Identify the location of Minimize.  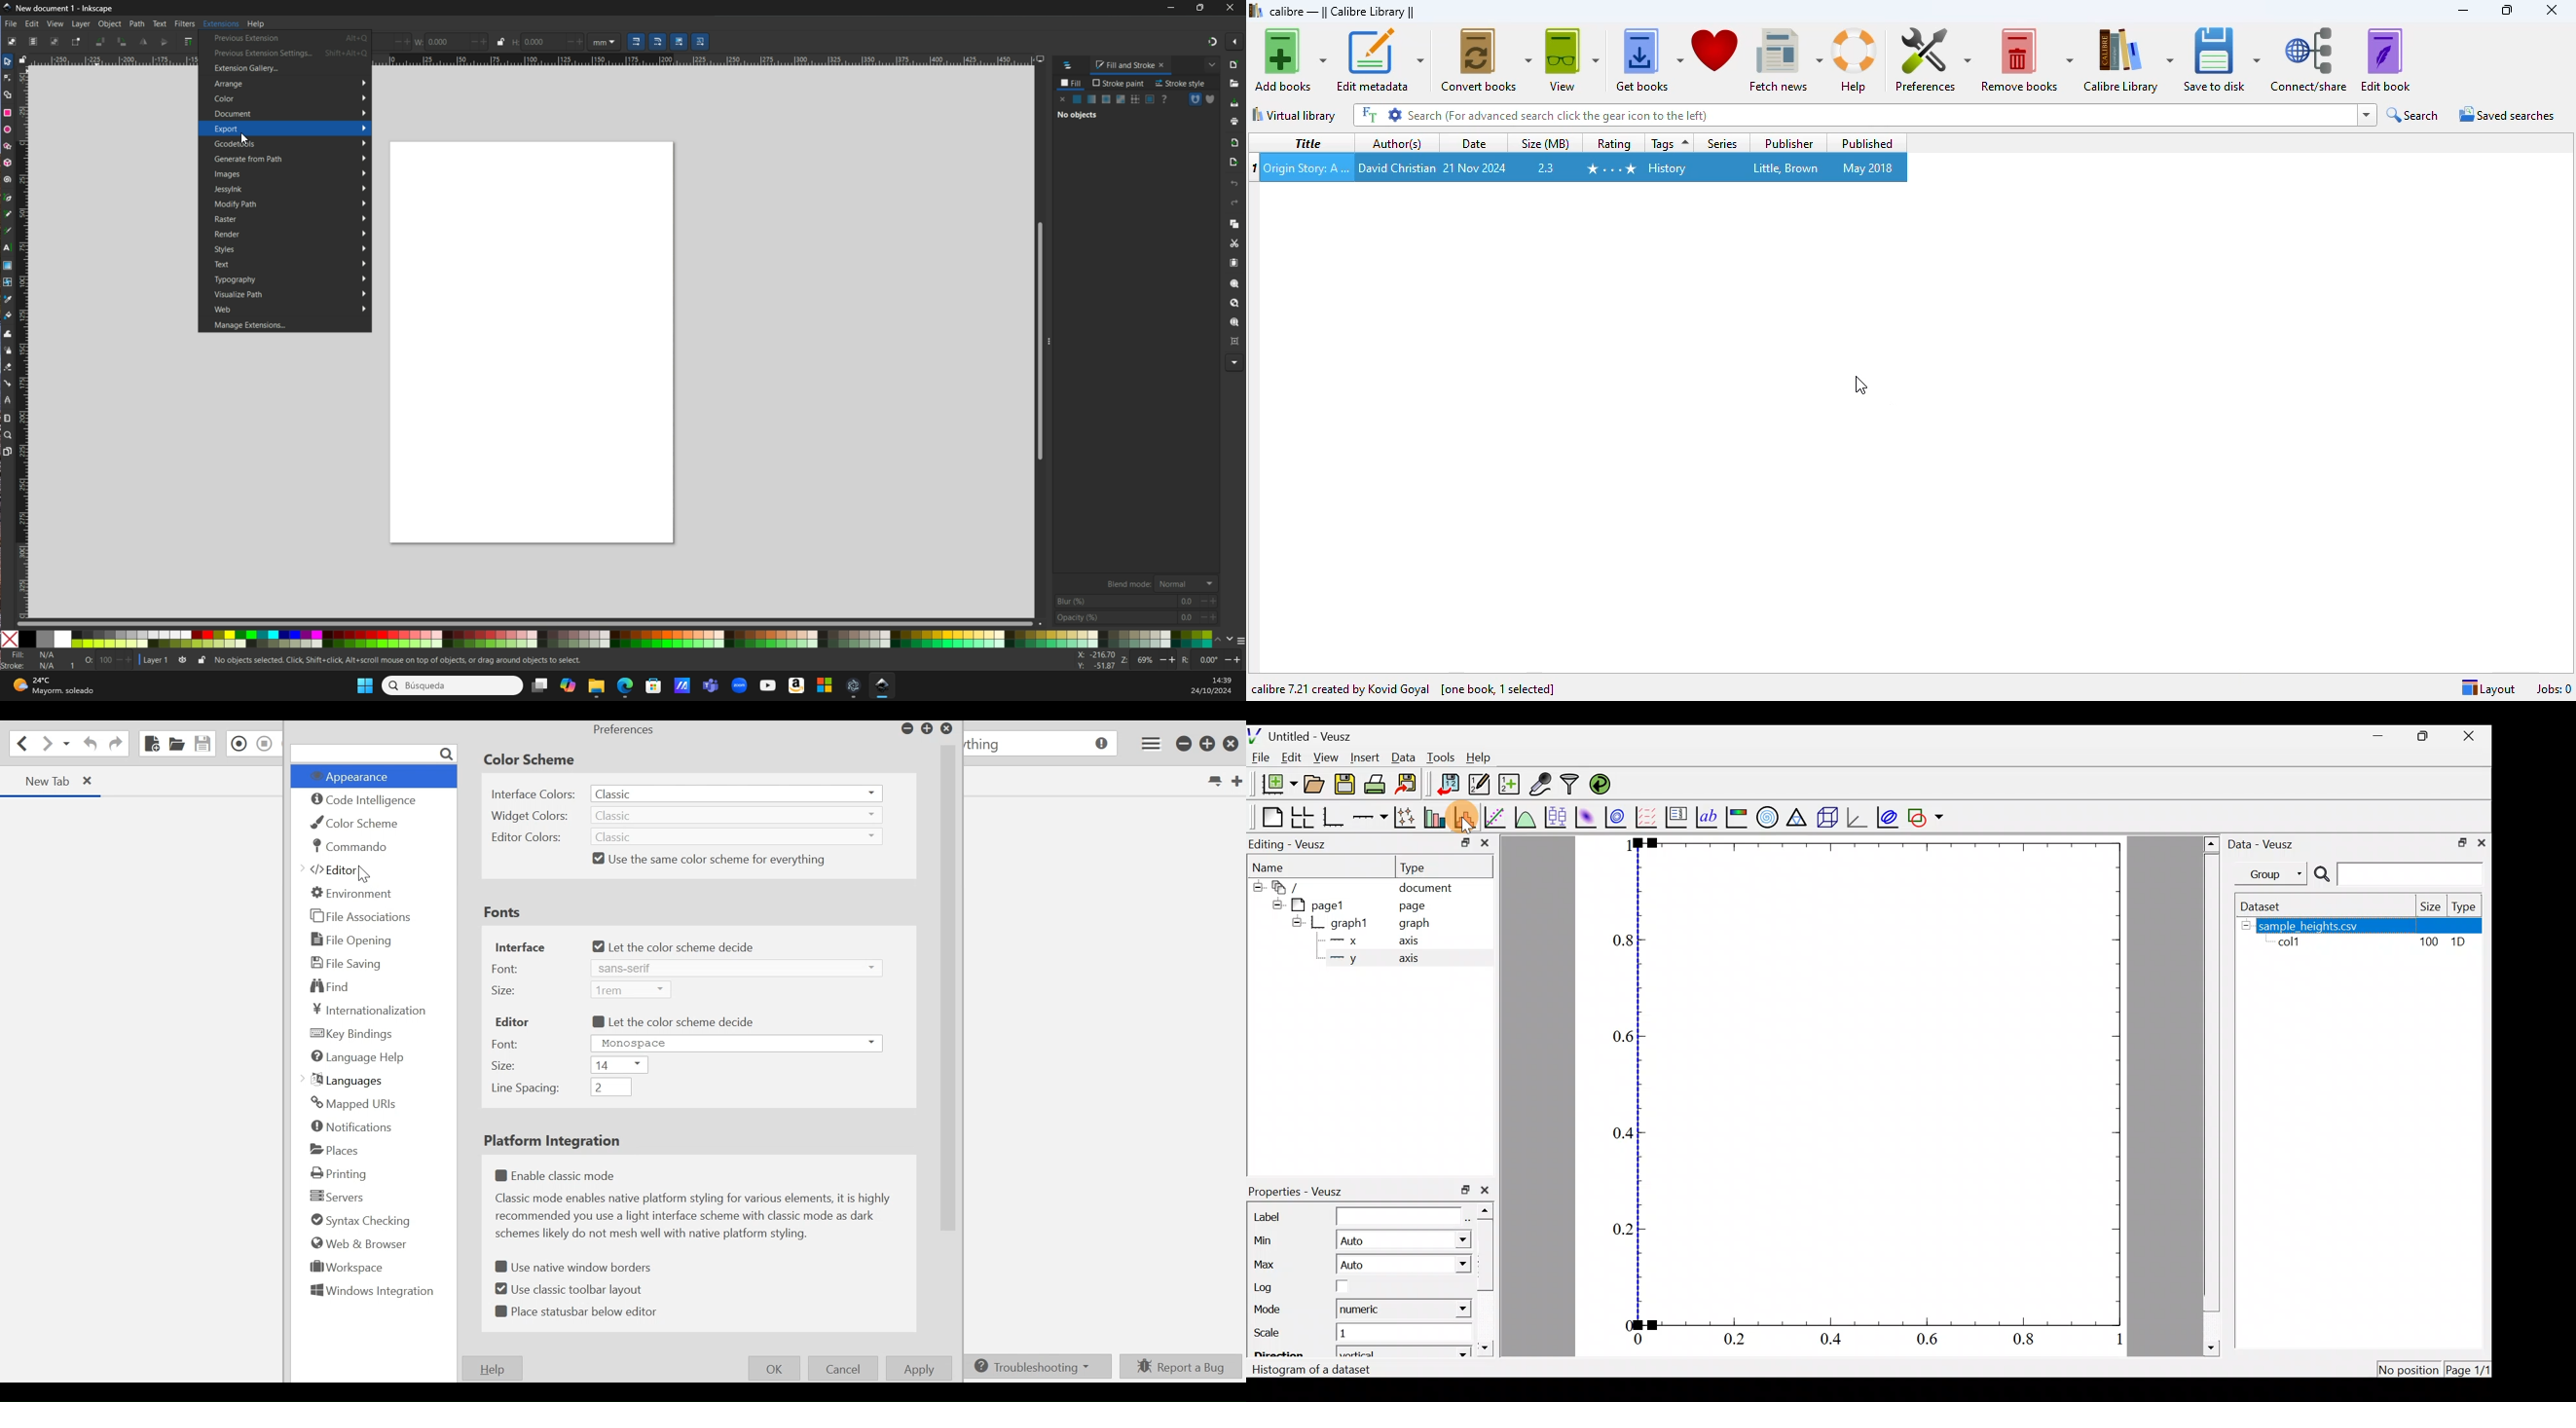
(1172, 9).